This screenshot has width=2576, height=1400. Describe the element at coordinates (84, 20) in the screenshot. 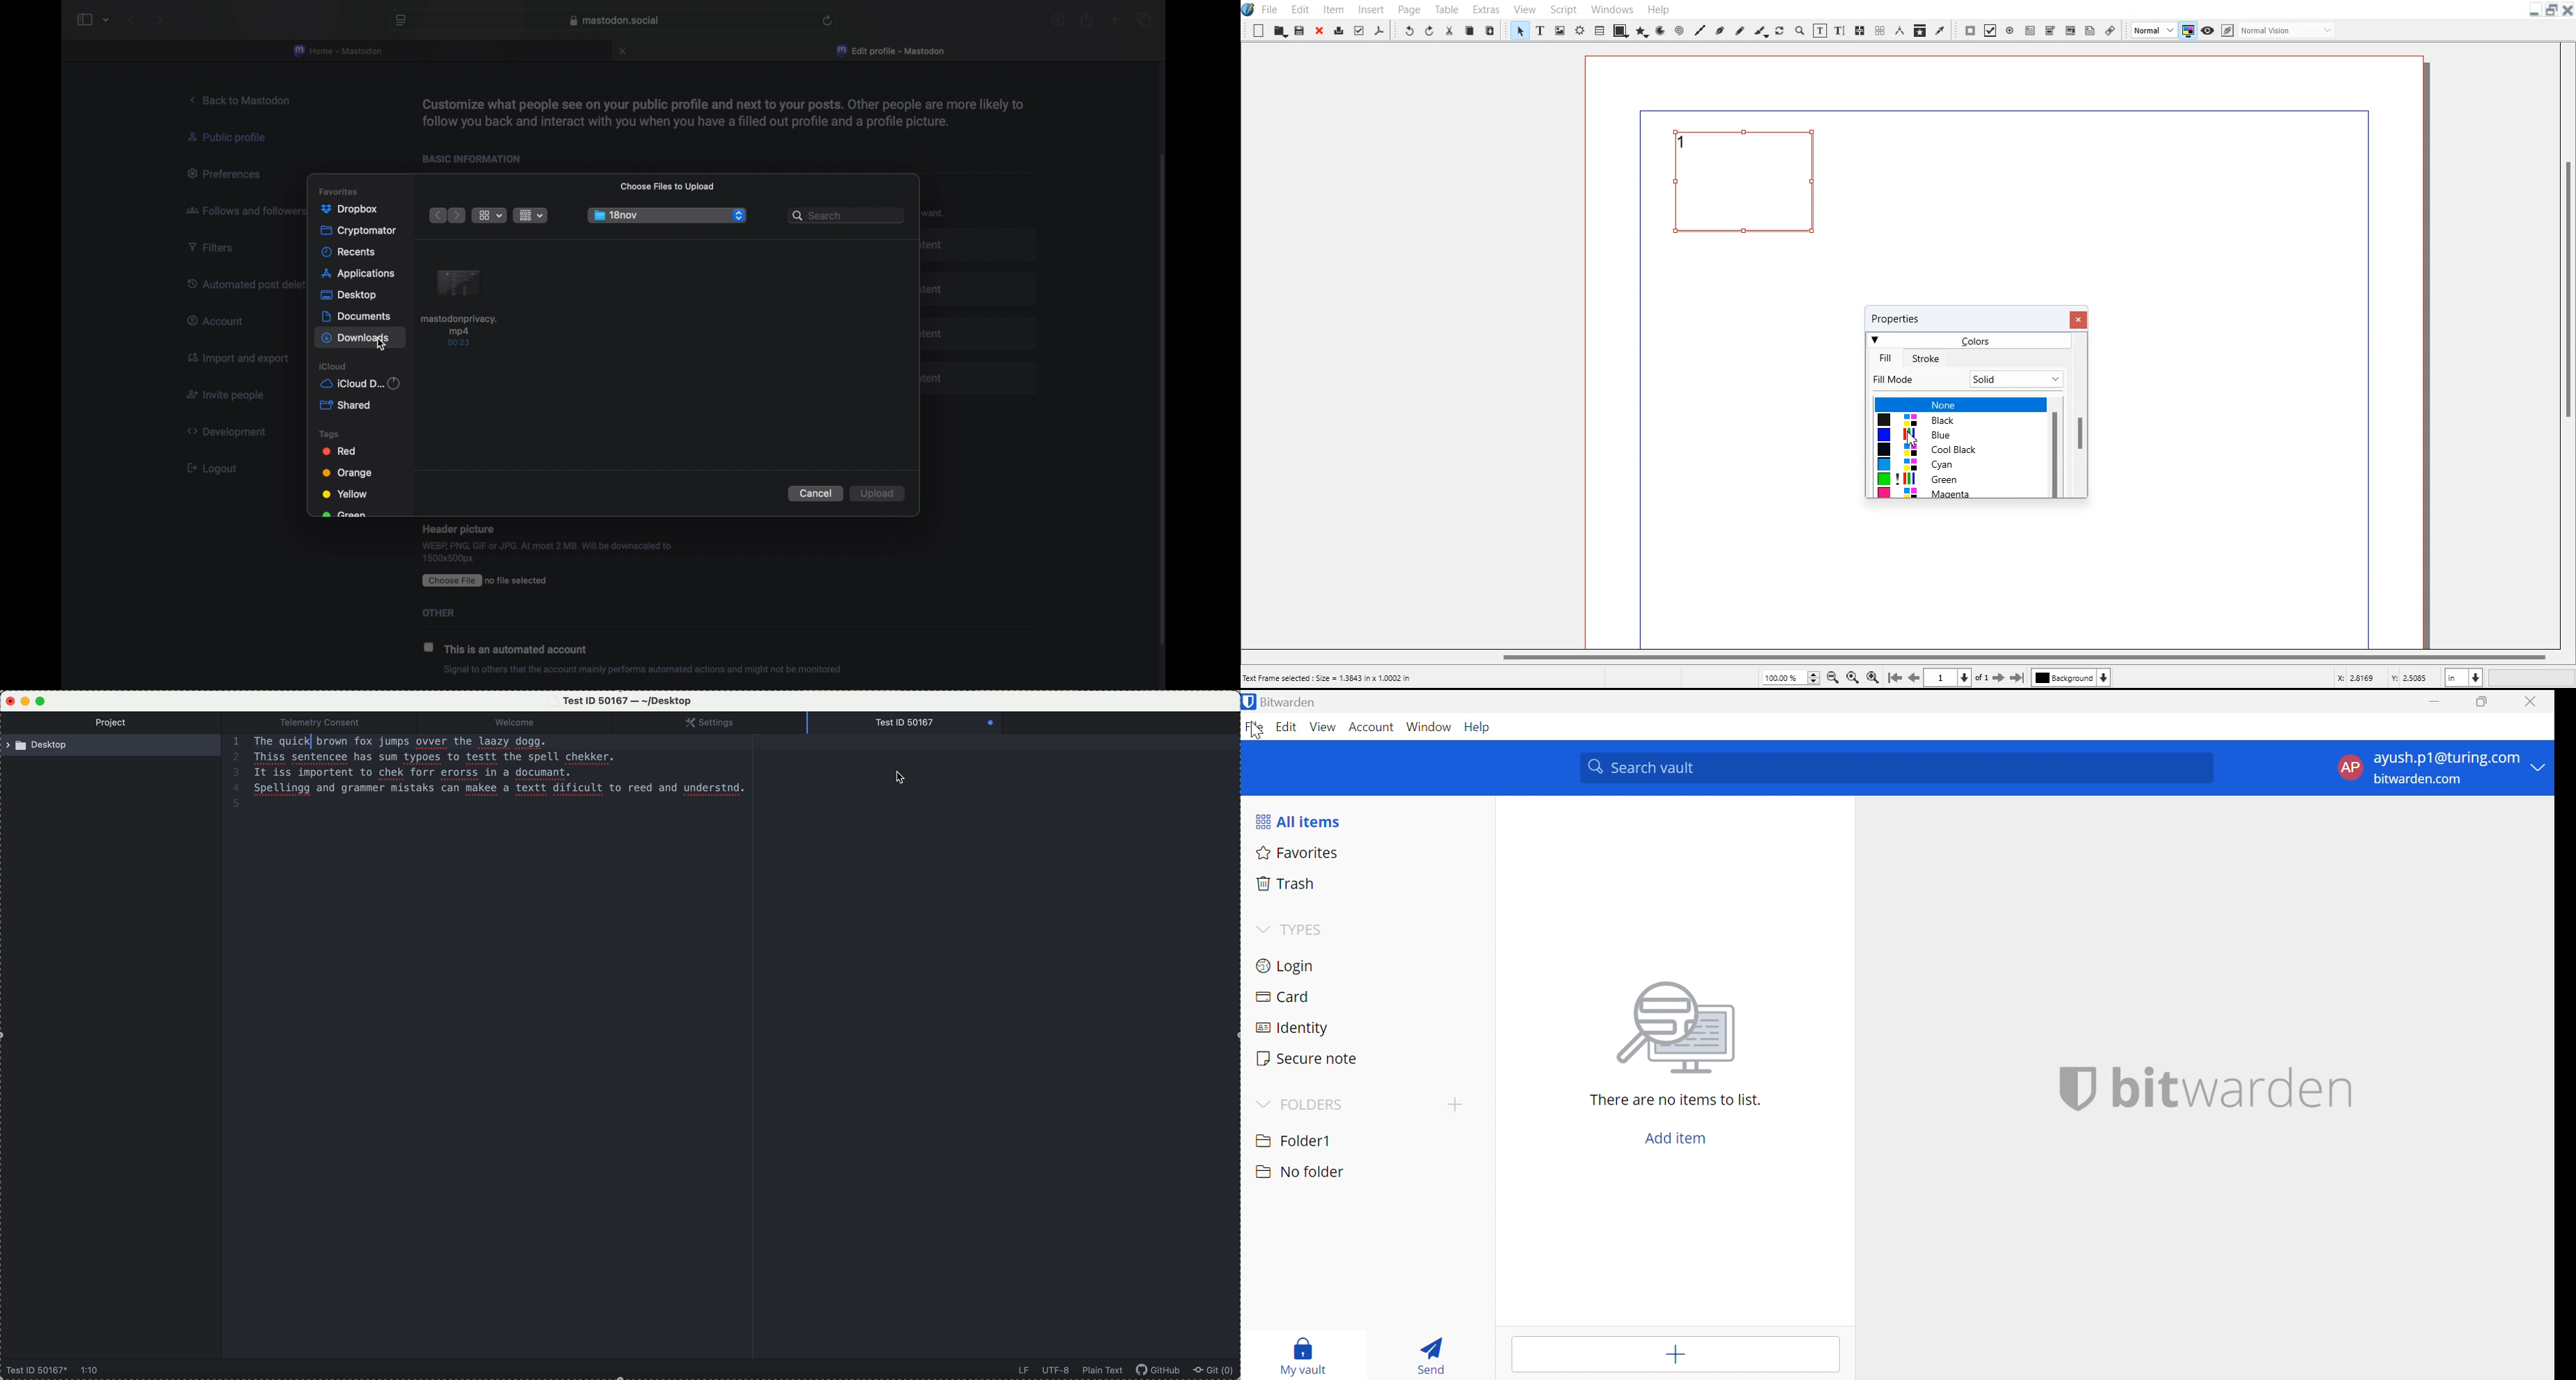

I see `sidebar` at that location.